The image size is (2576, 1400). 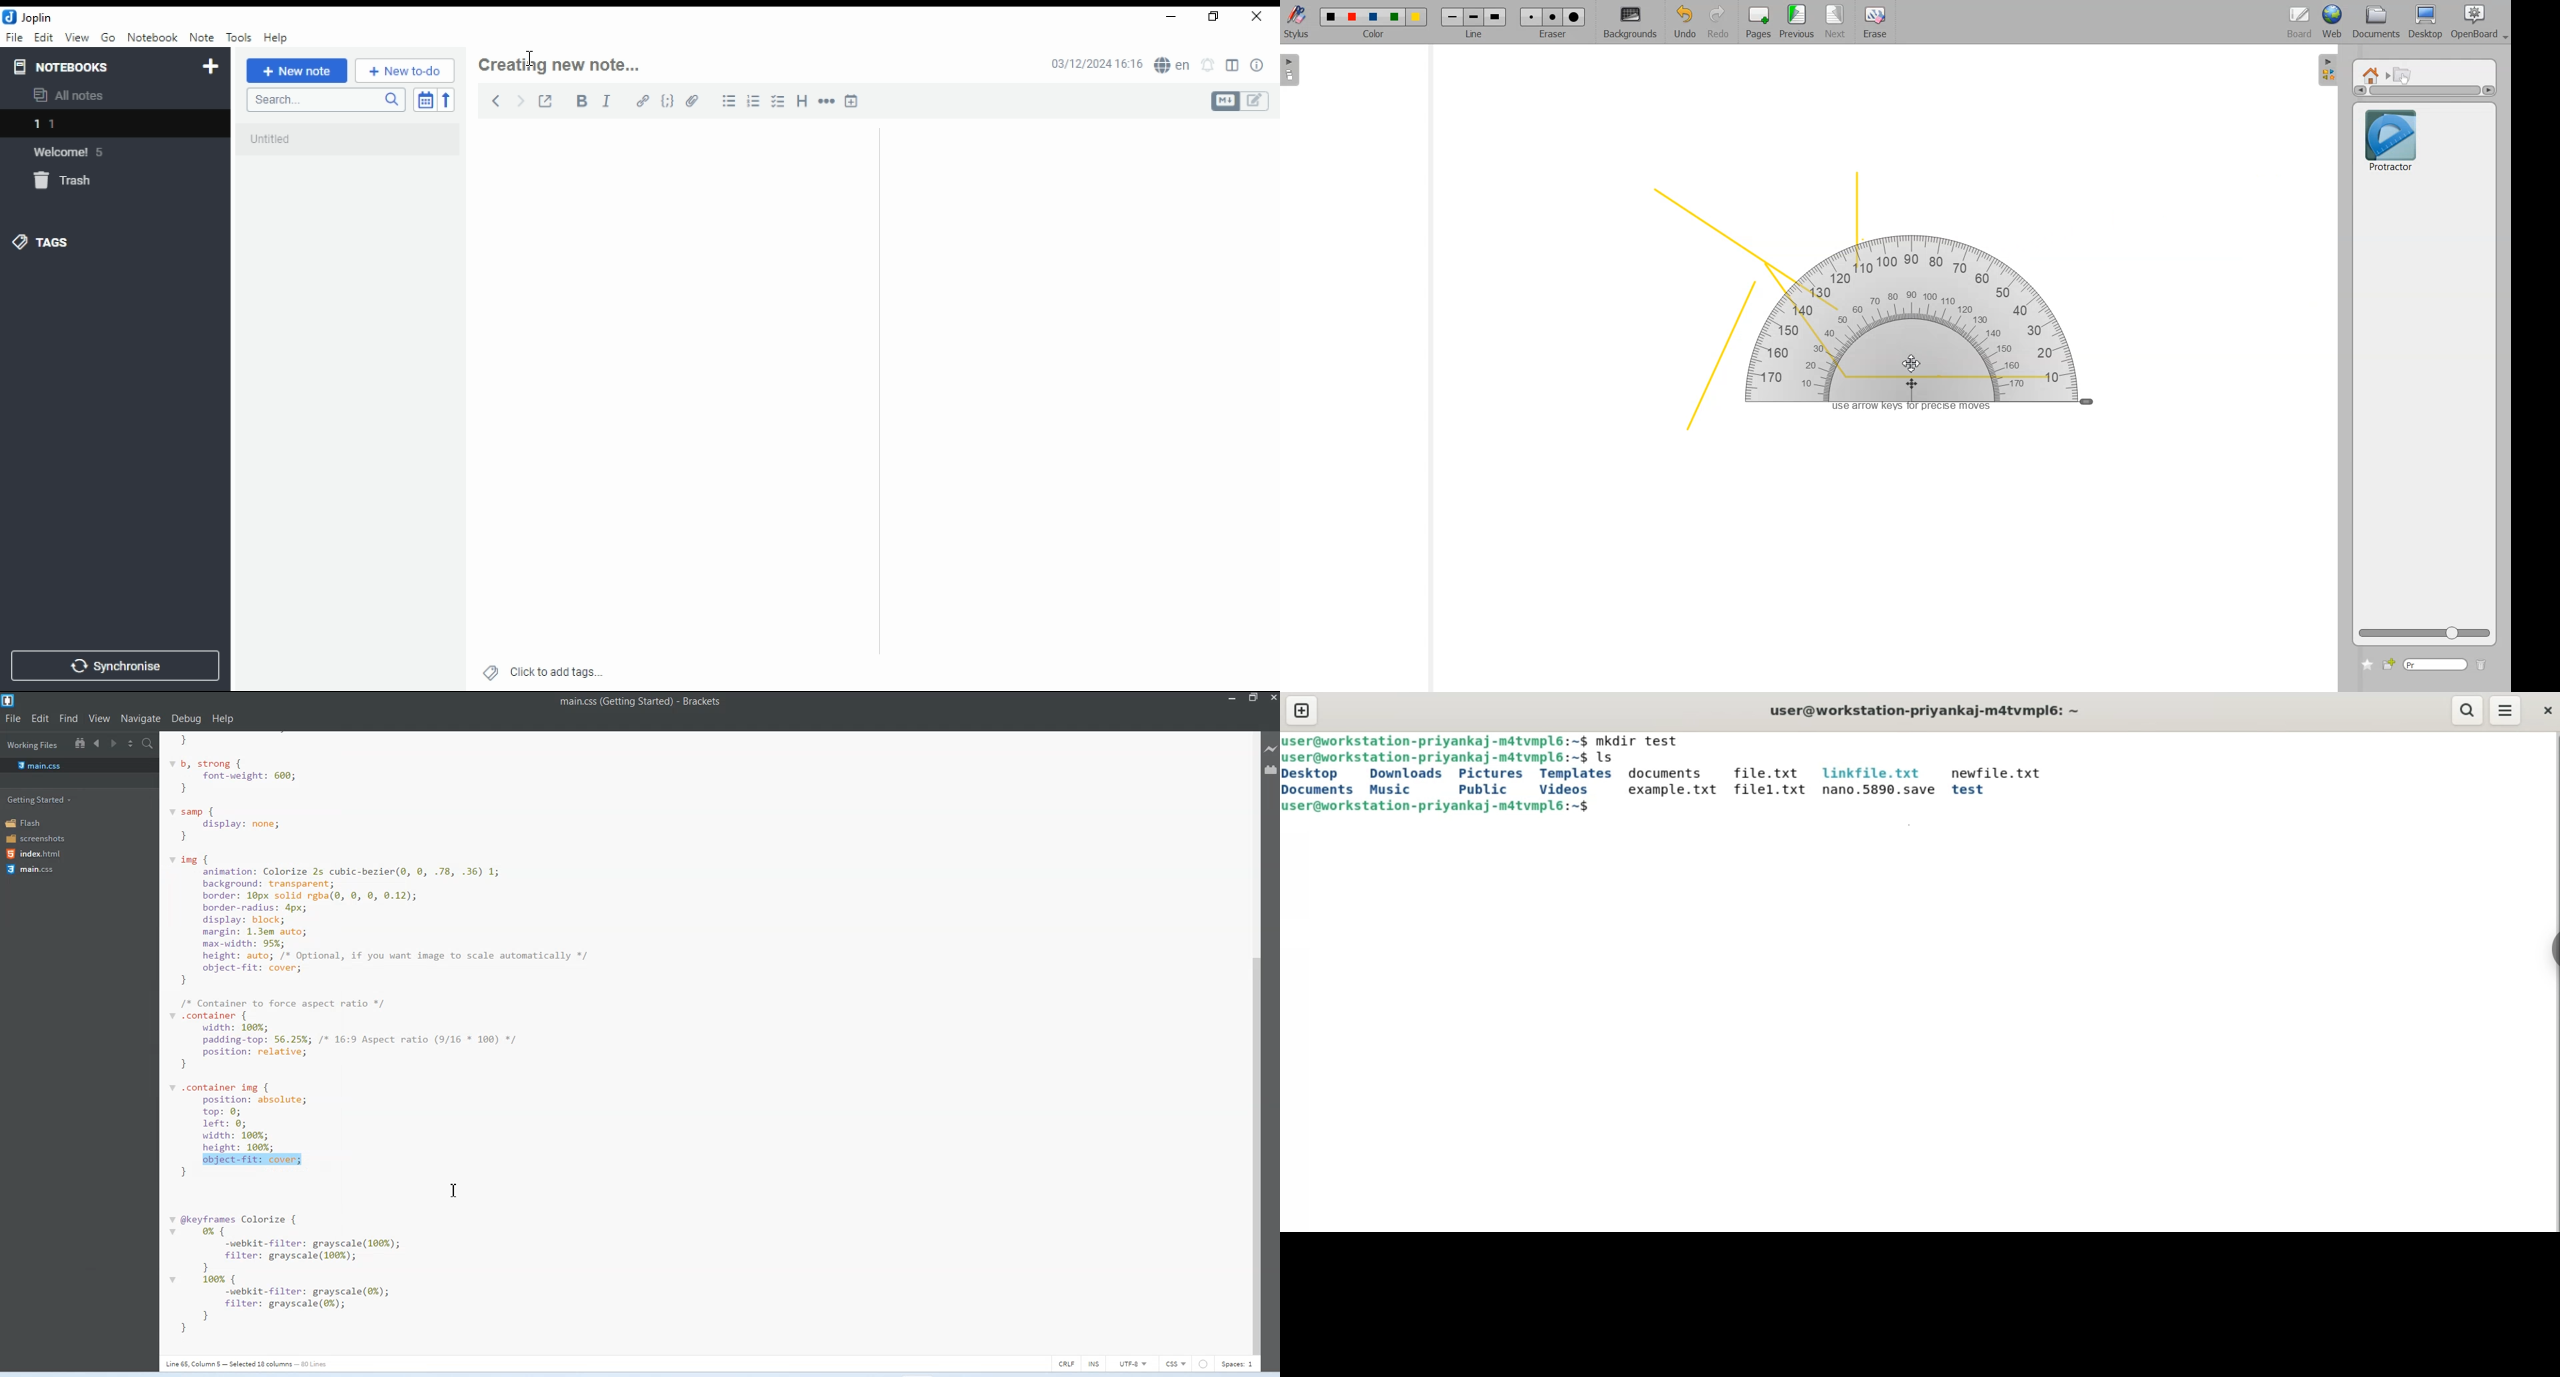 I want to click on edit, so click(x=43, y=36).